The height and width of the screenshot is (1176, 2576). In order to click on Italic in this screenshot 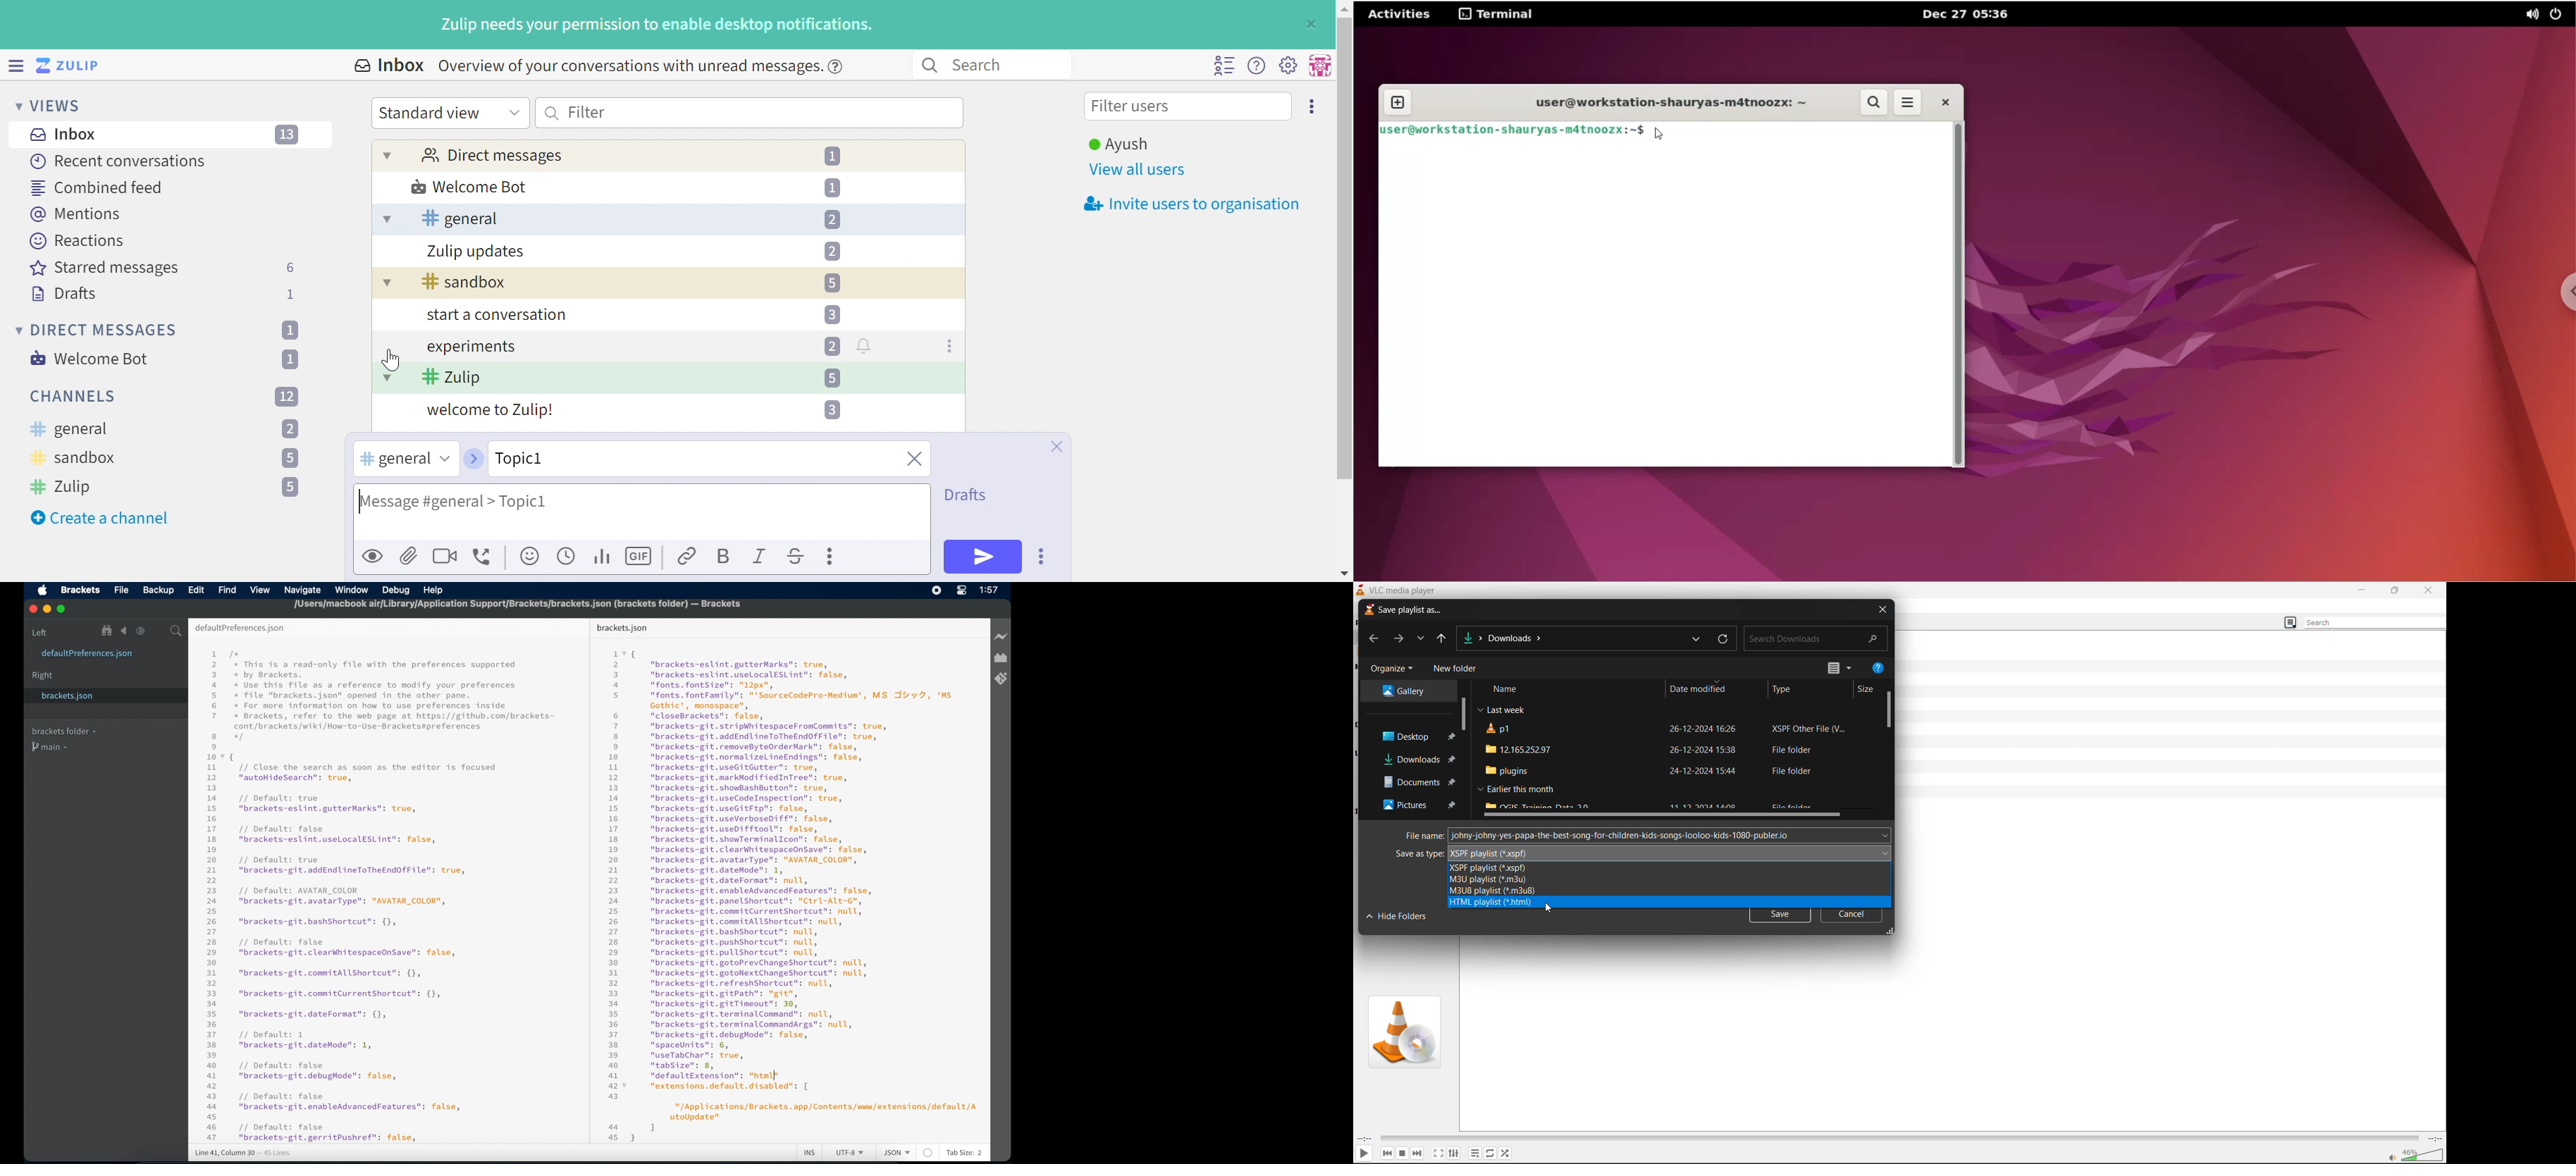, I will do `click(760, 558)`.